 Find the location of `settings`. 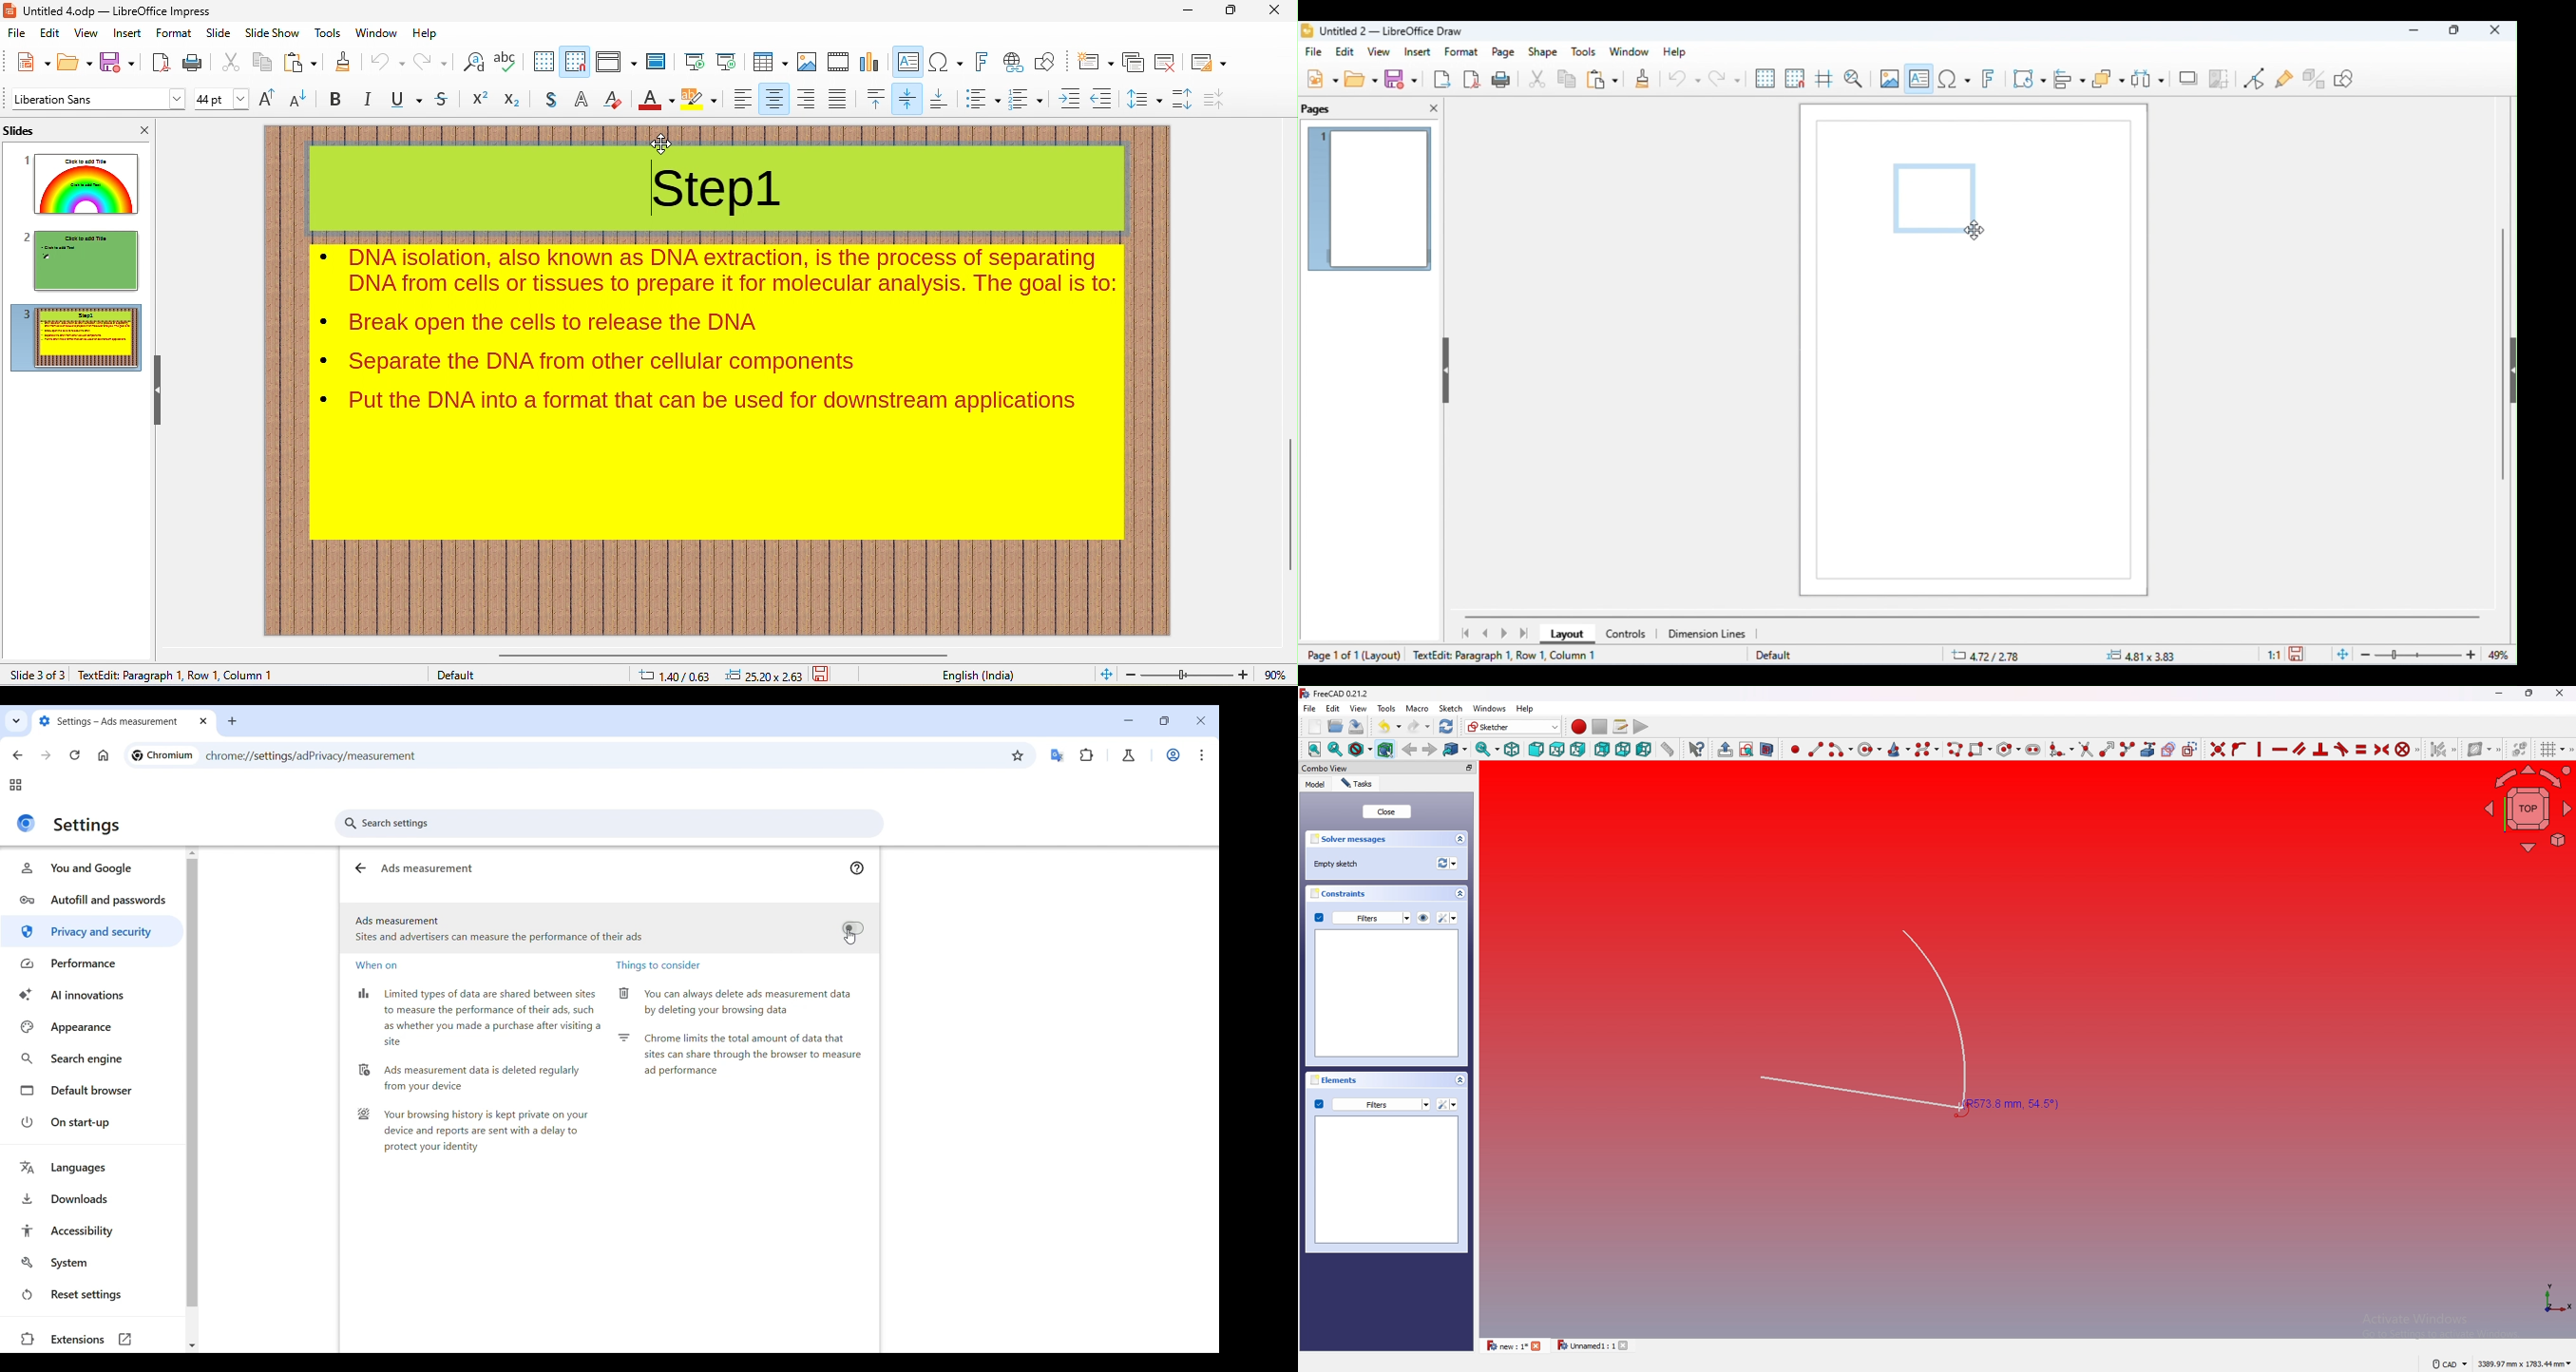

settings is located at coordinates (1449, 918).